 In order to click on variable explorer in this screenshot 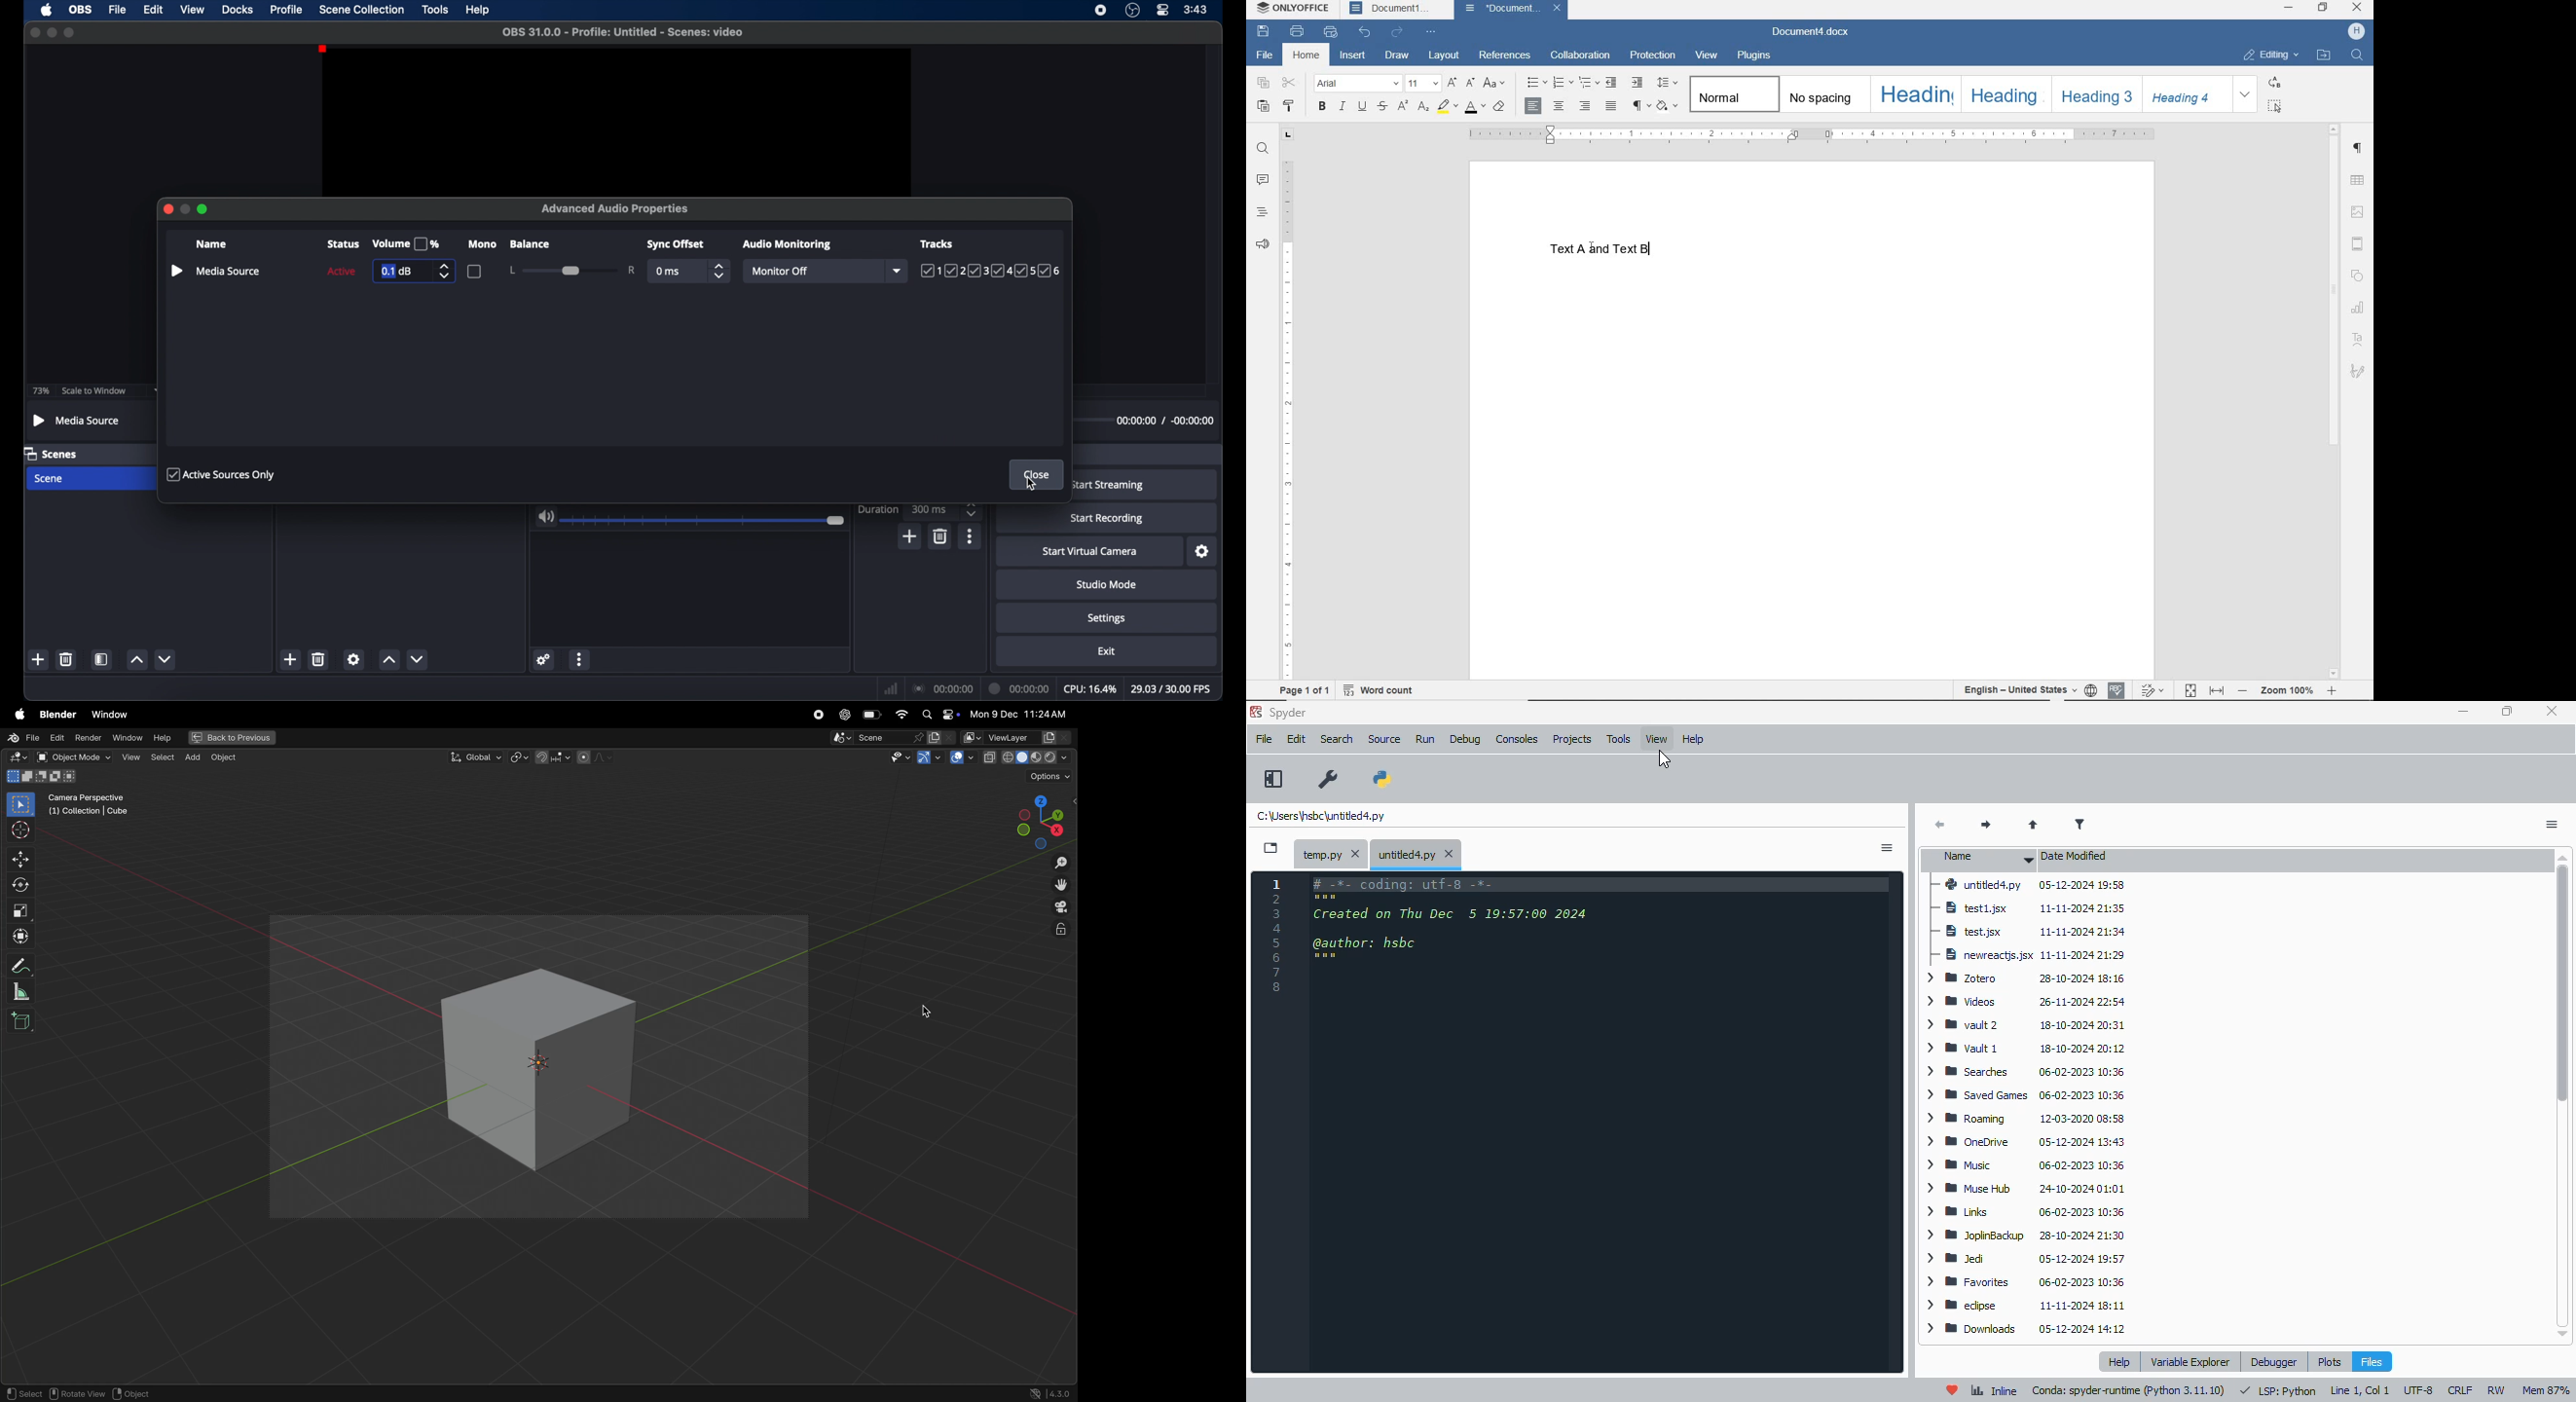, I will do `click(2191, 1361)`.